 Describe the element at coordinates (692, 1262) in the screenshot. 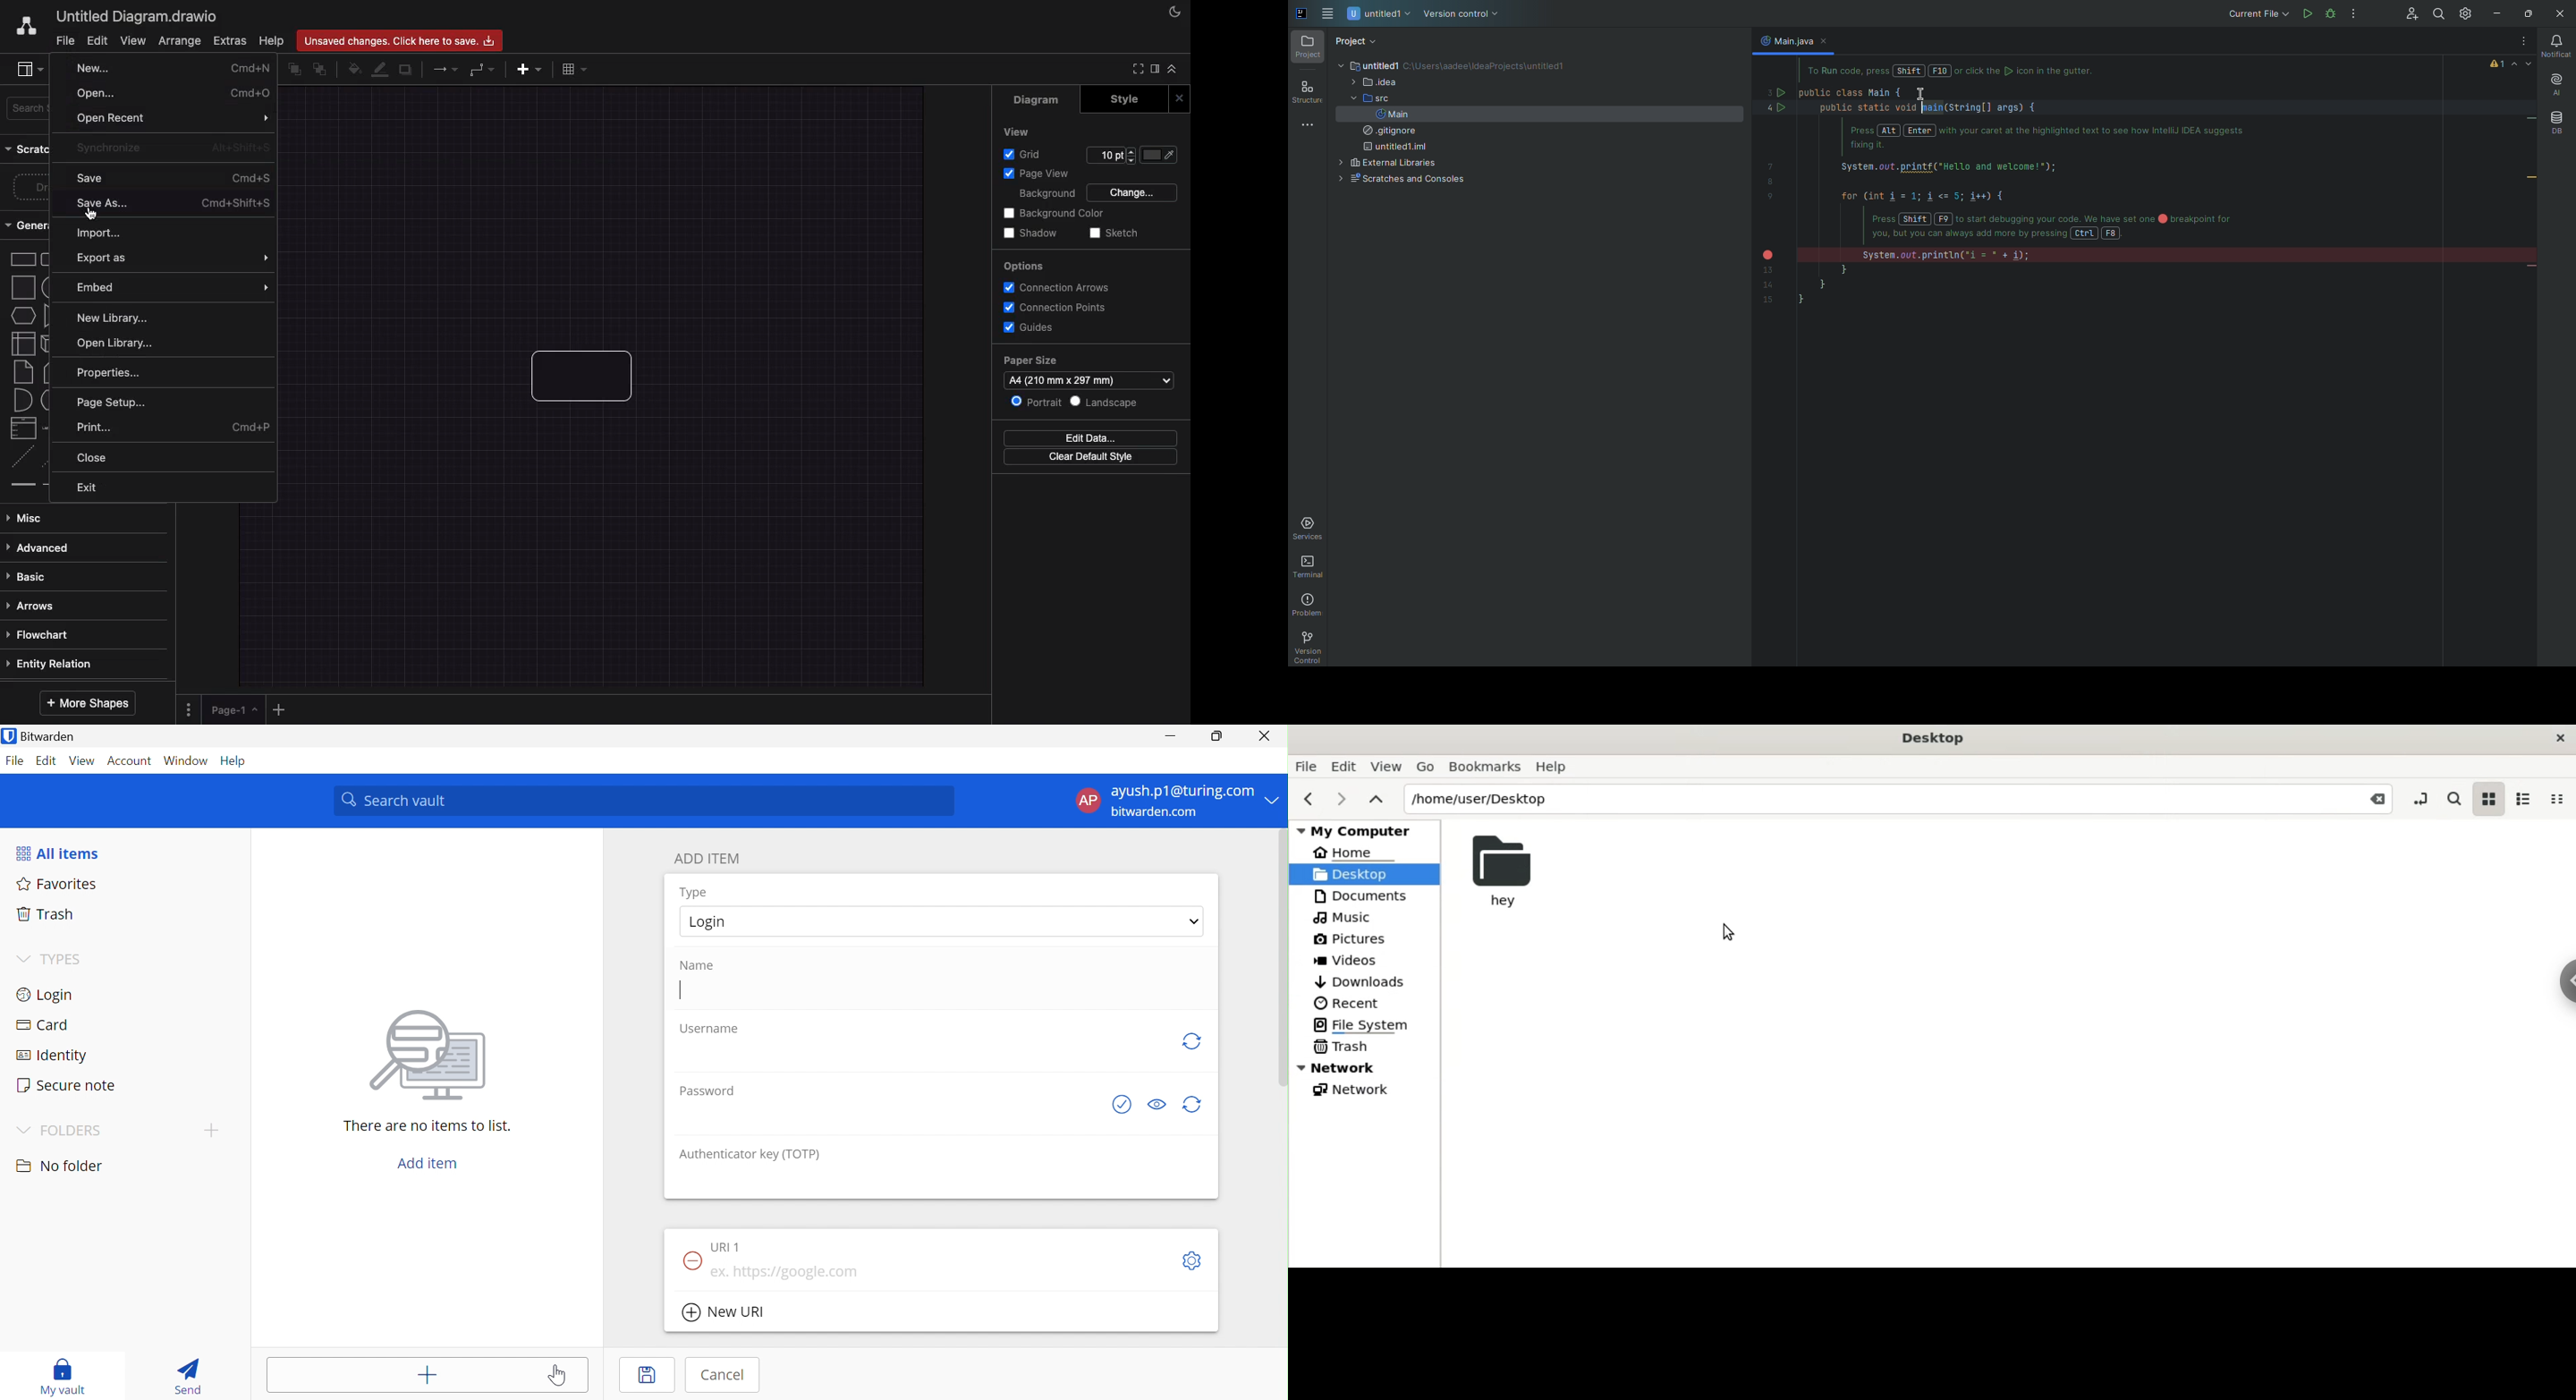

I see `Remove` at that location.